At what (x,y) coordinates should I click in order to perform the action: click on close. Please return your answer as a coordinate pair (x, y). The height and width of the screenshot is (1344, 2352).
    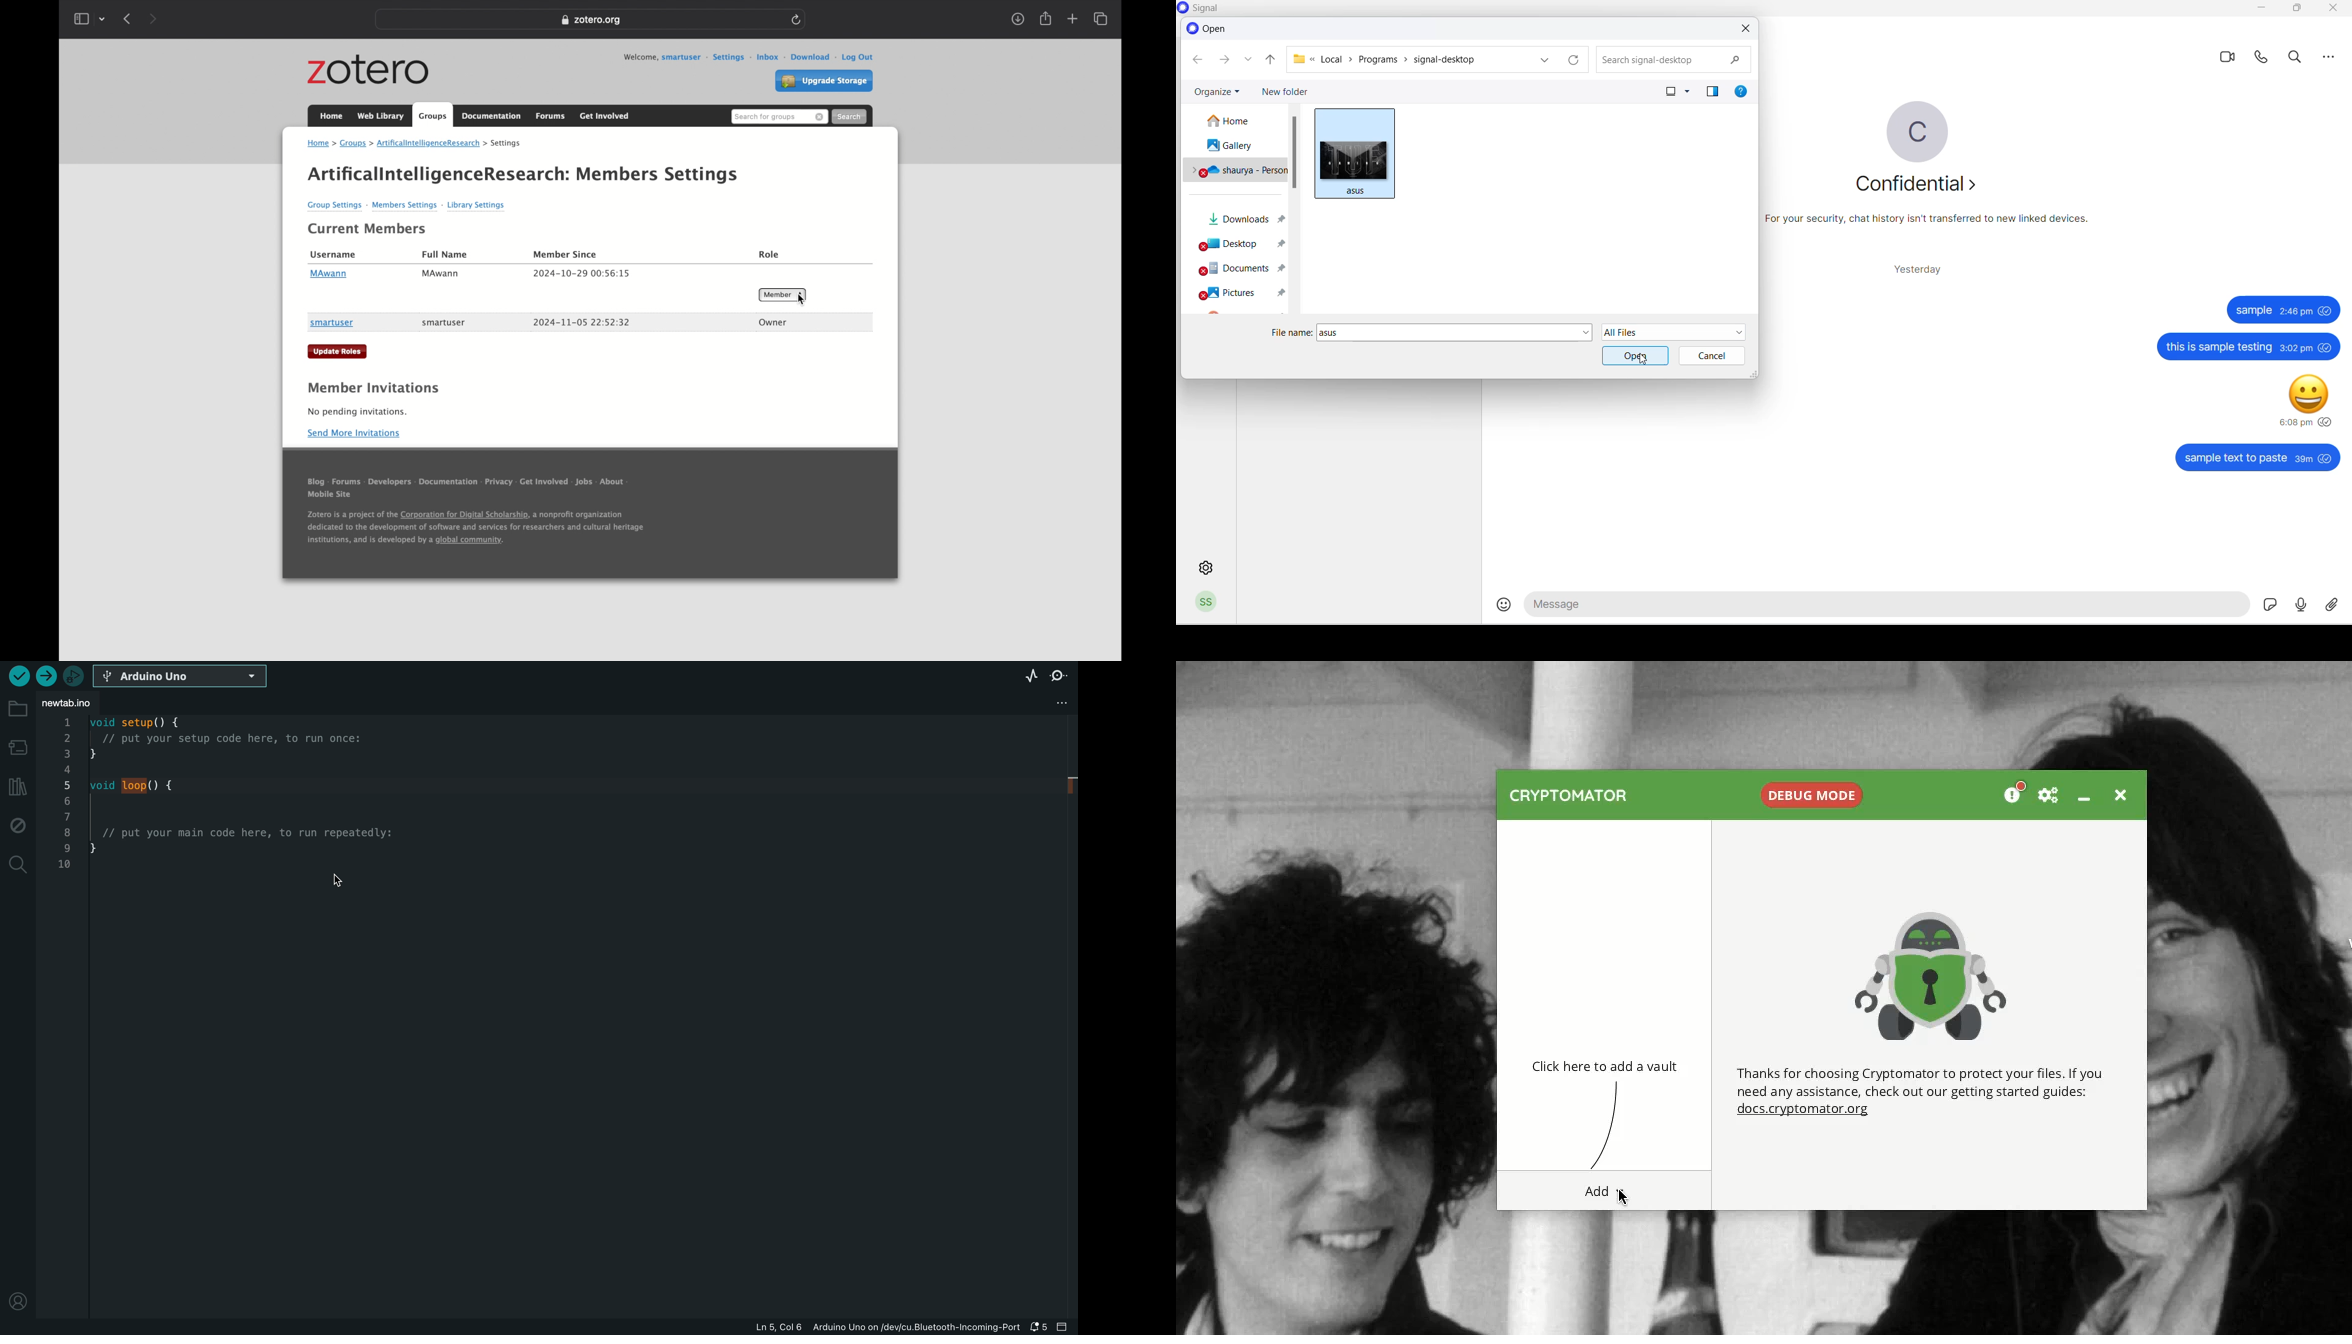
    Looking at the image, I should click on (2332, 10).